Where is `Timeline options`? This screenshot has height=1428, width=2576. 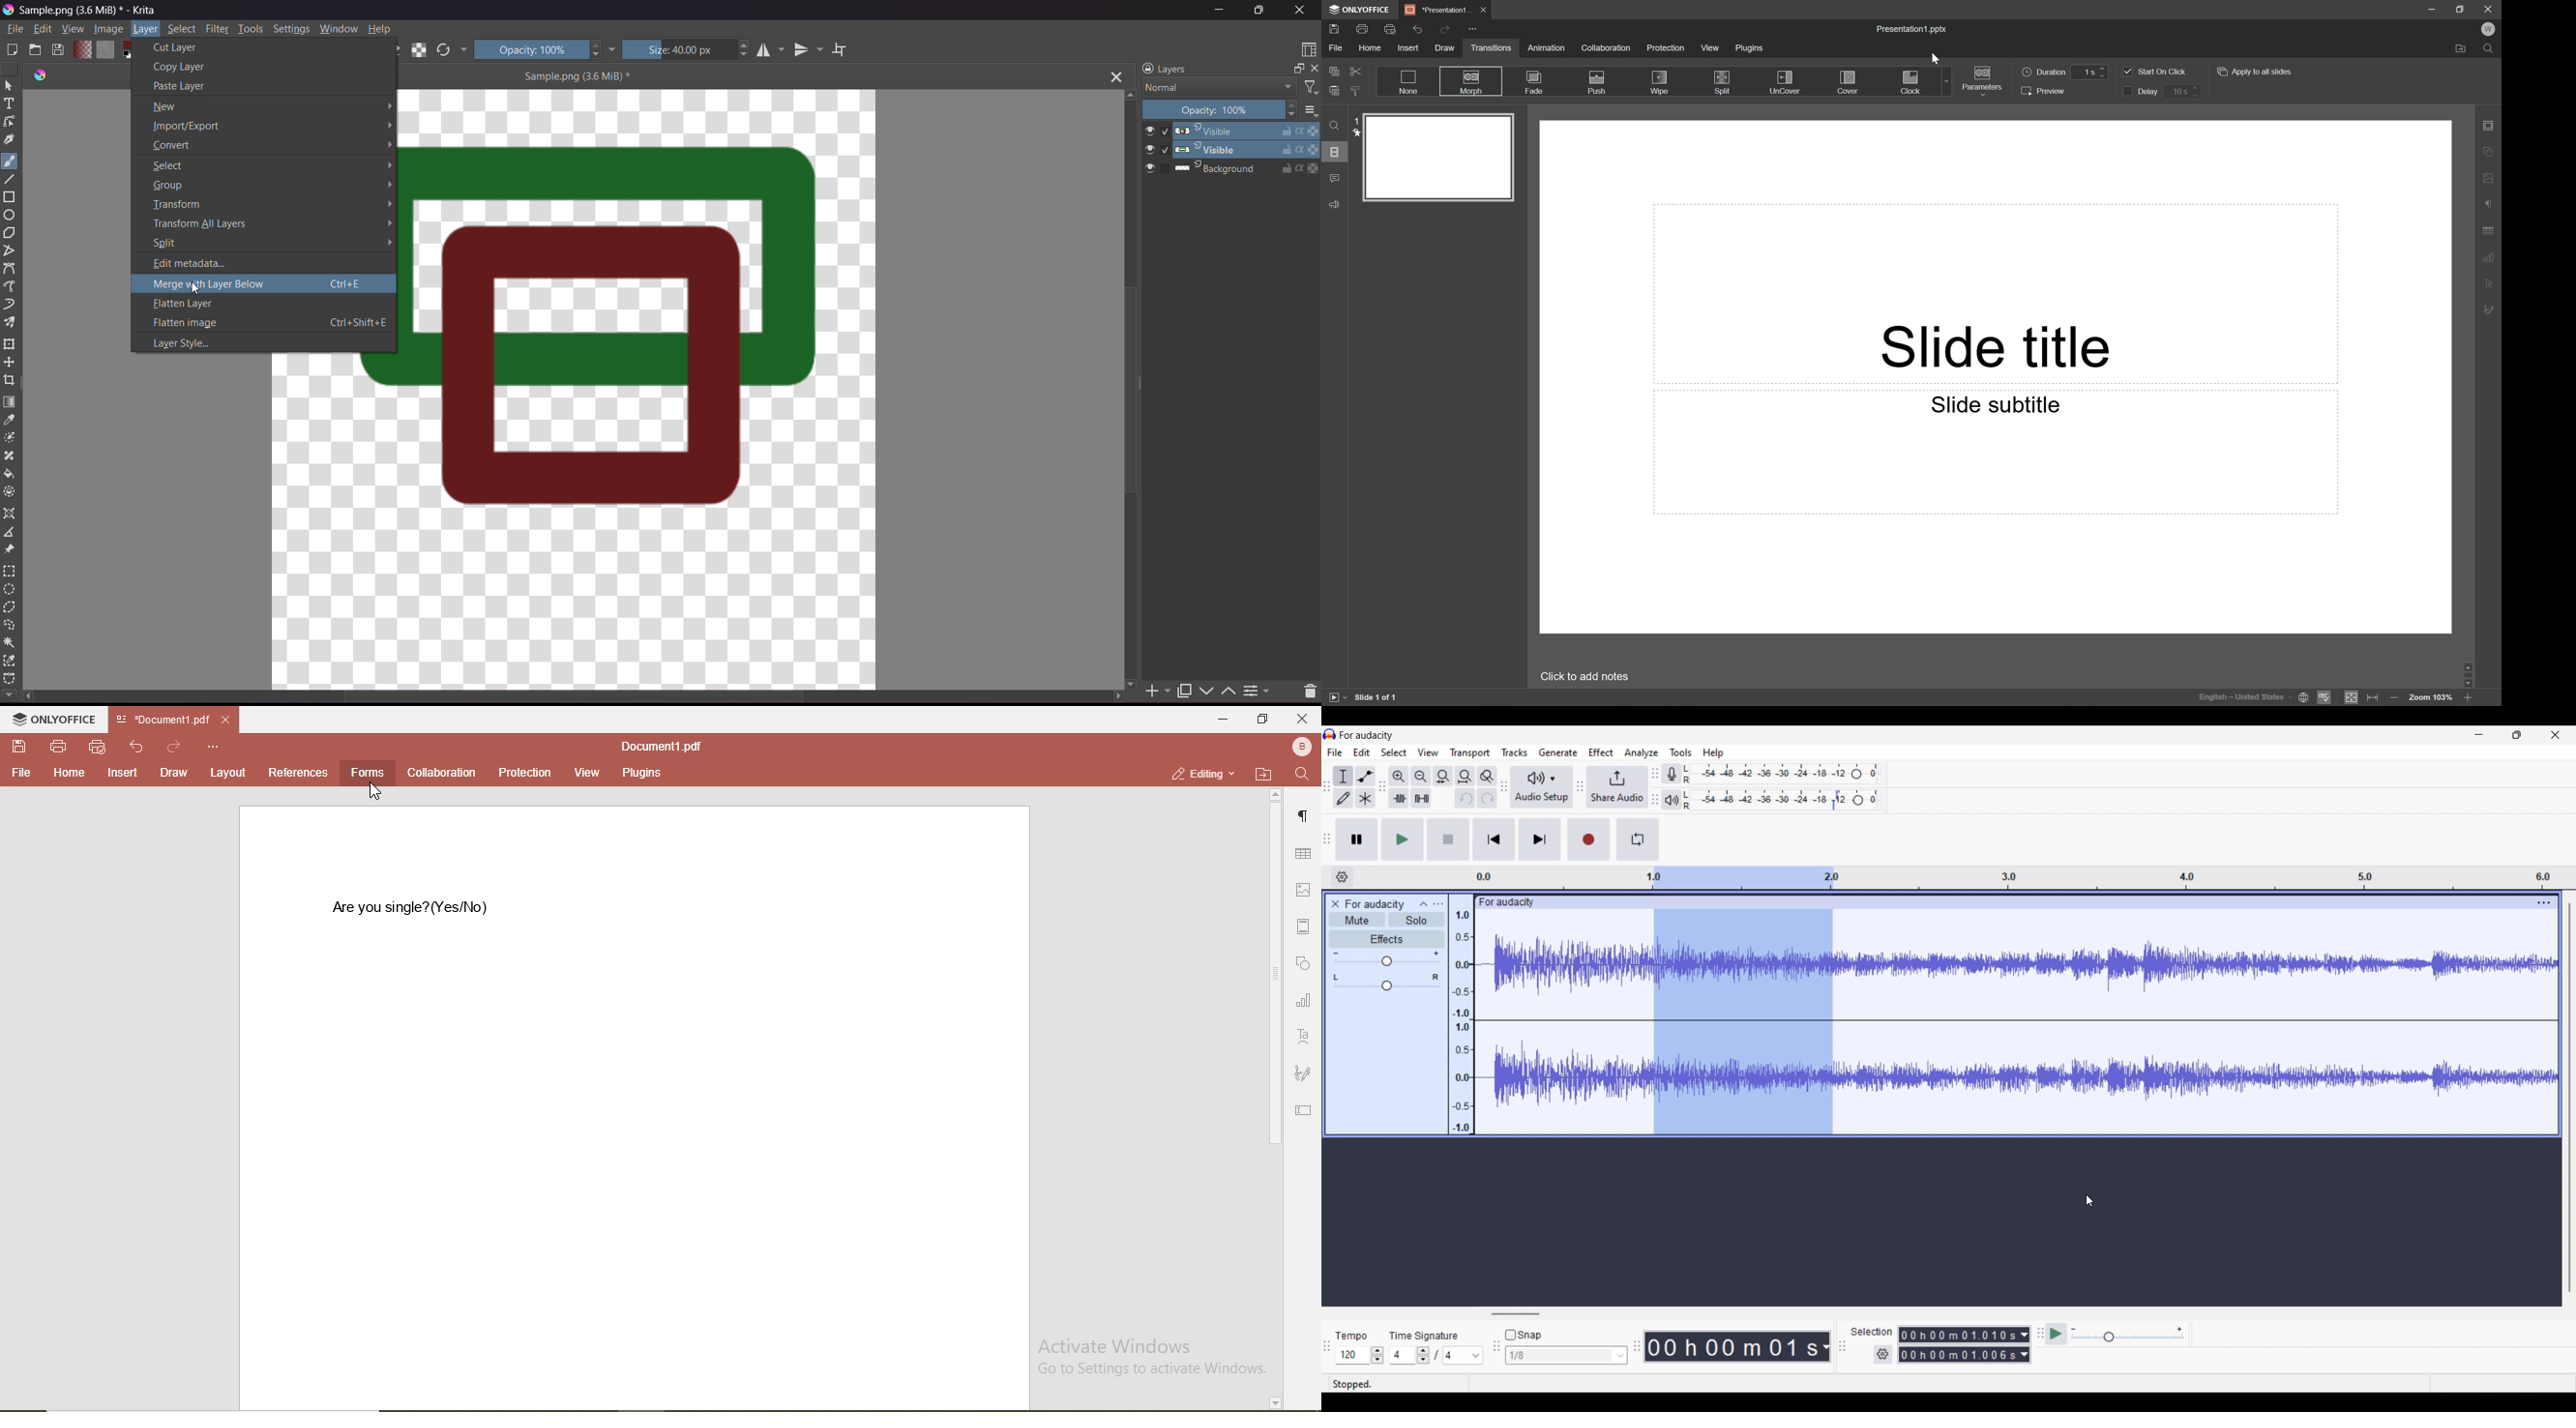 Timeline options is located at coordinates (1342, 877).